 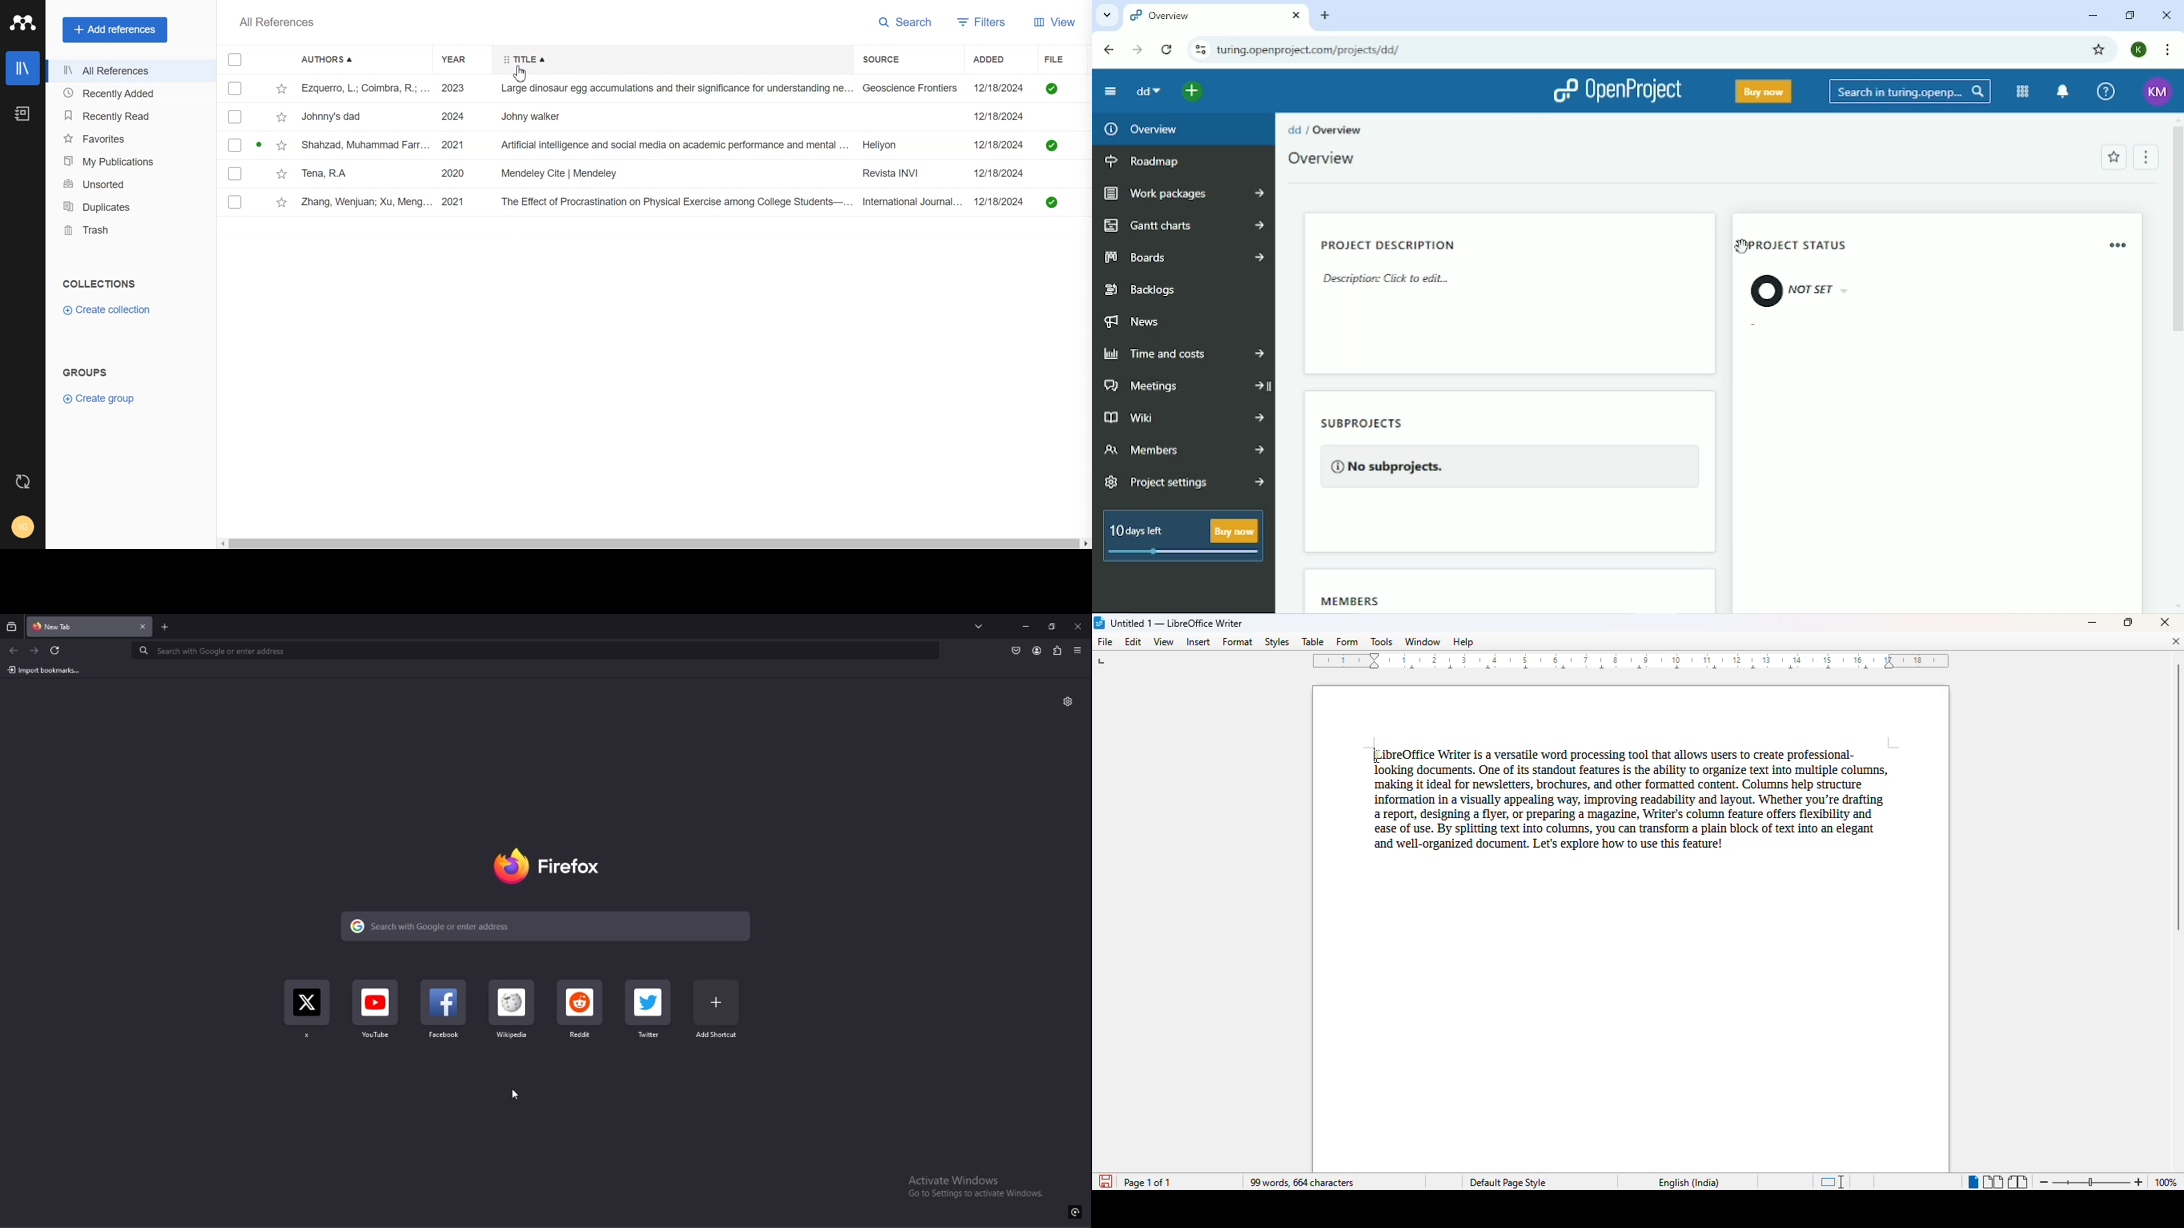 I want to click on view, so click(x=1164, y=640).